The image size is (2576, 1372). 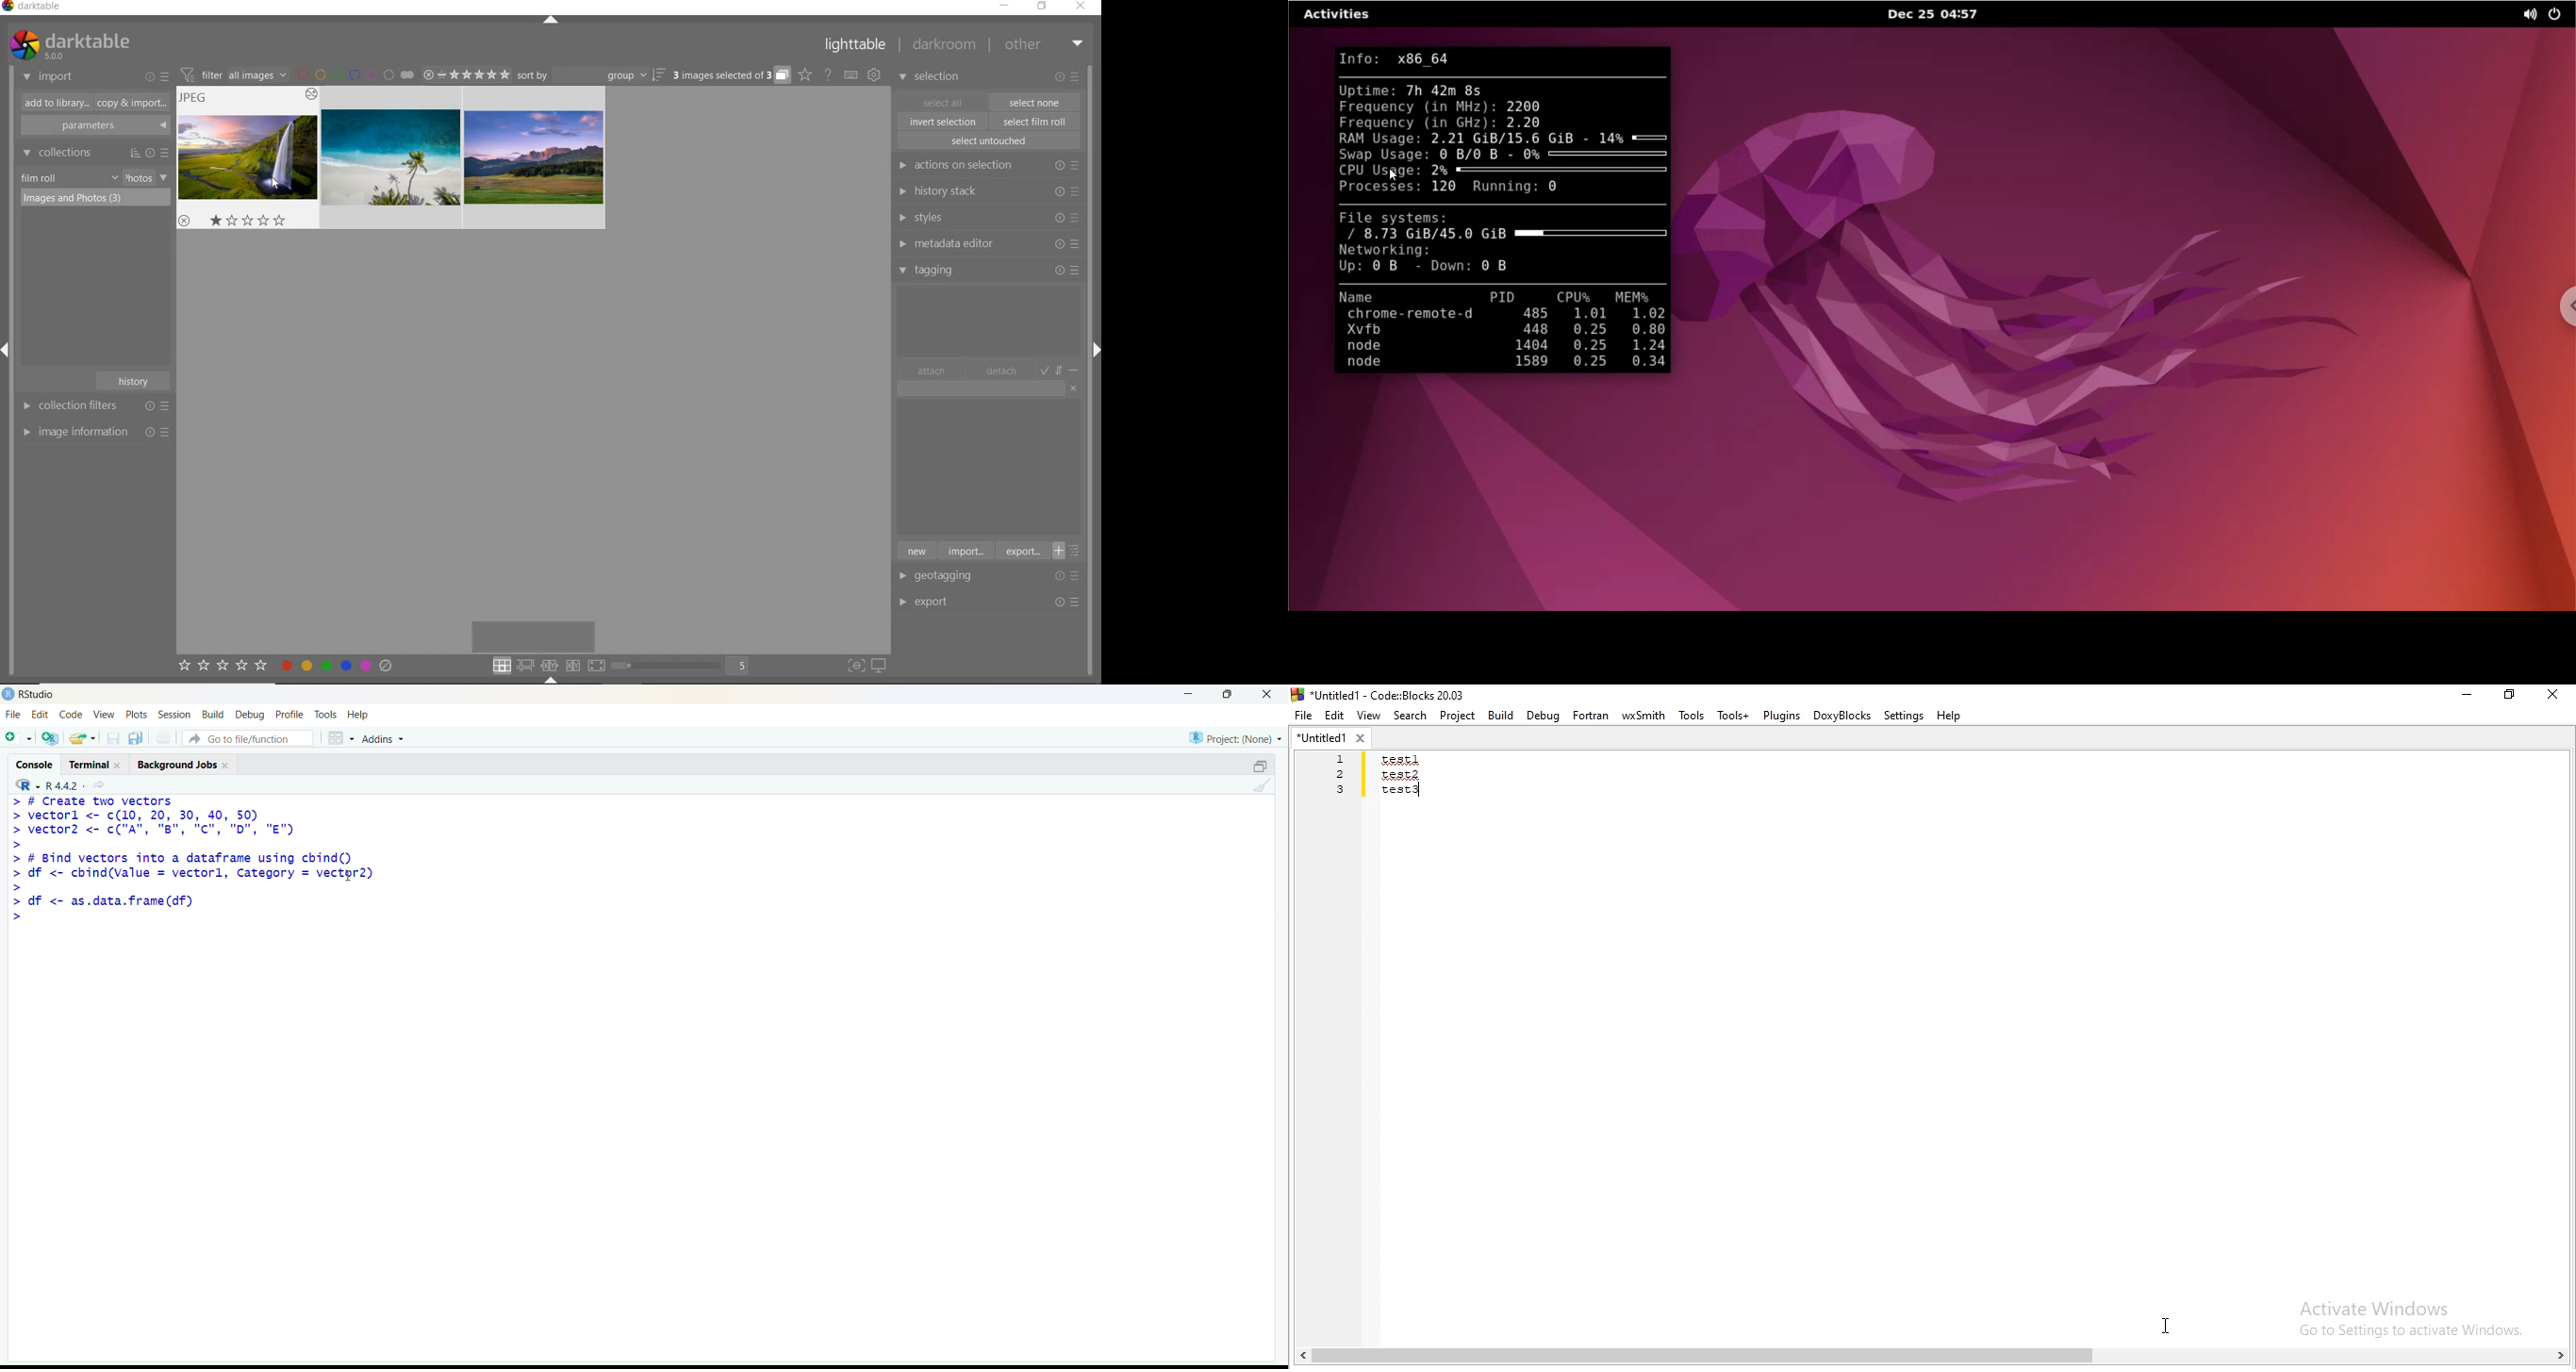 I want to click on Project: (None), so click(x=1234, y=738).